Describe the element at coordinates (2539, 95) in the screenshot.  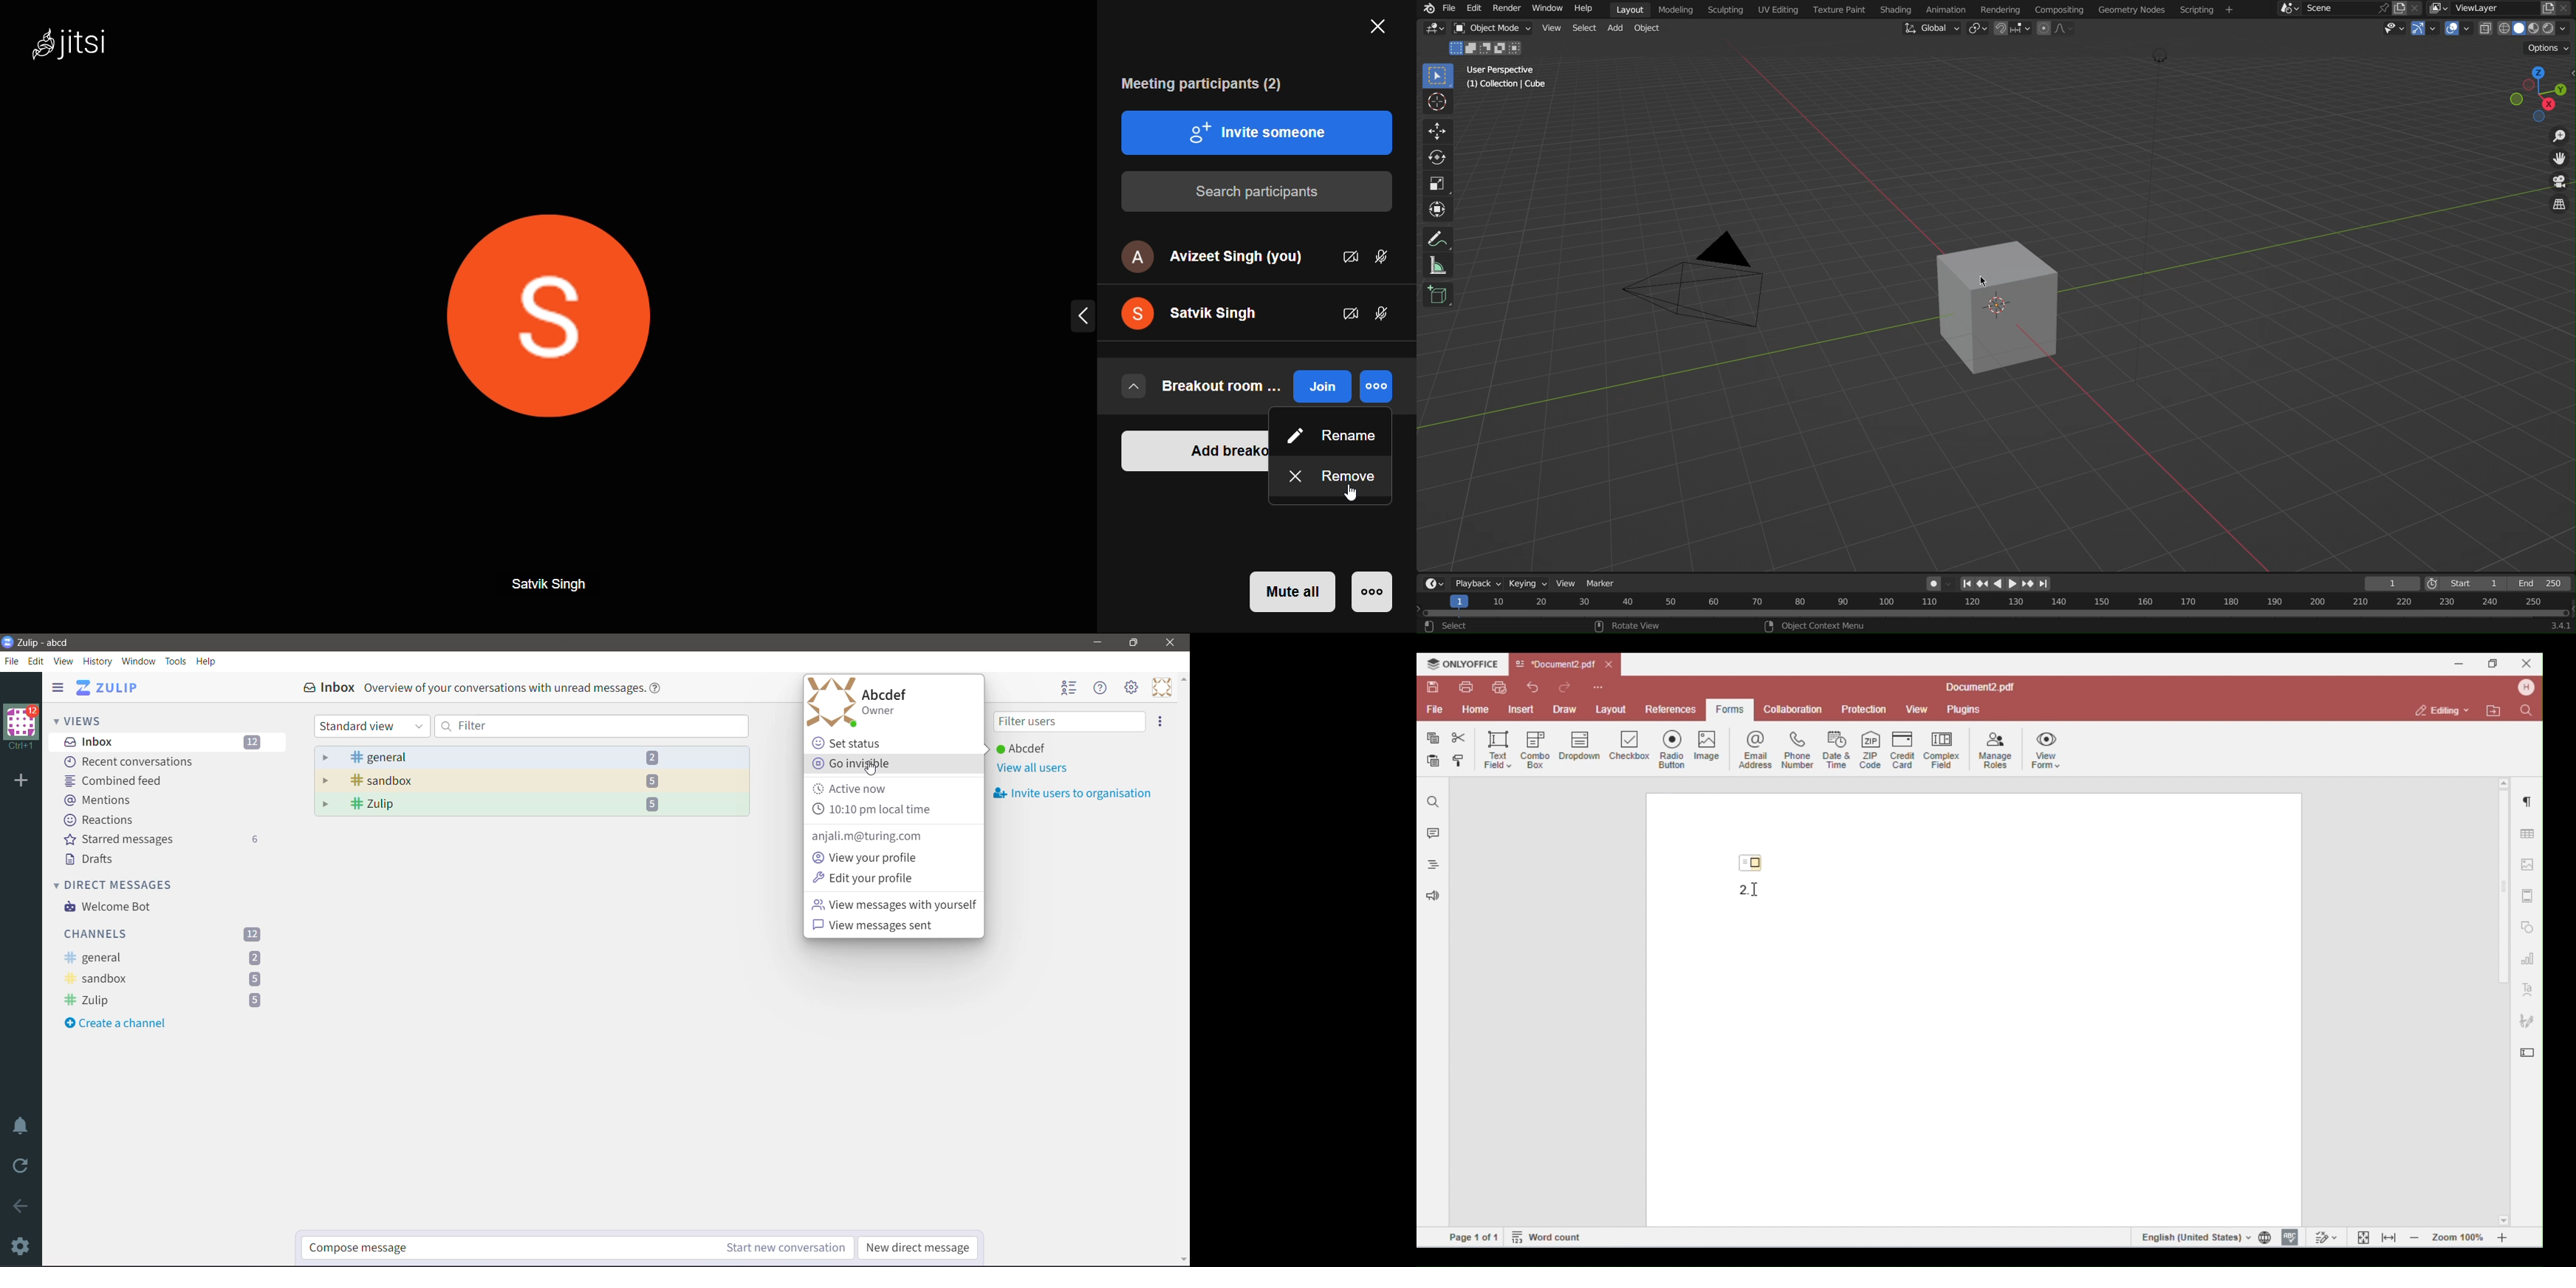
I see `Viewport` at that location.